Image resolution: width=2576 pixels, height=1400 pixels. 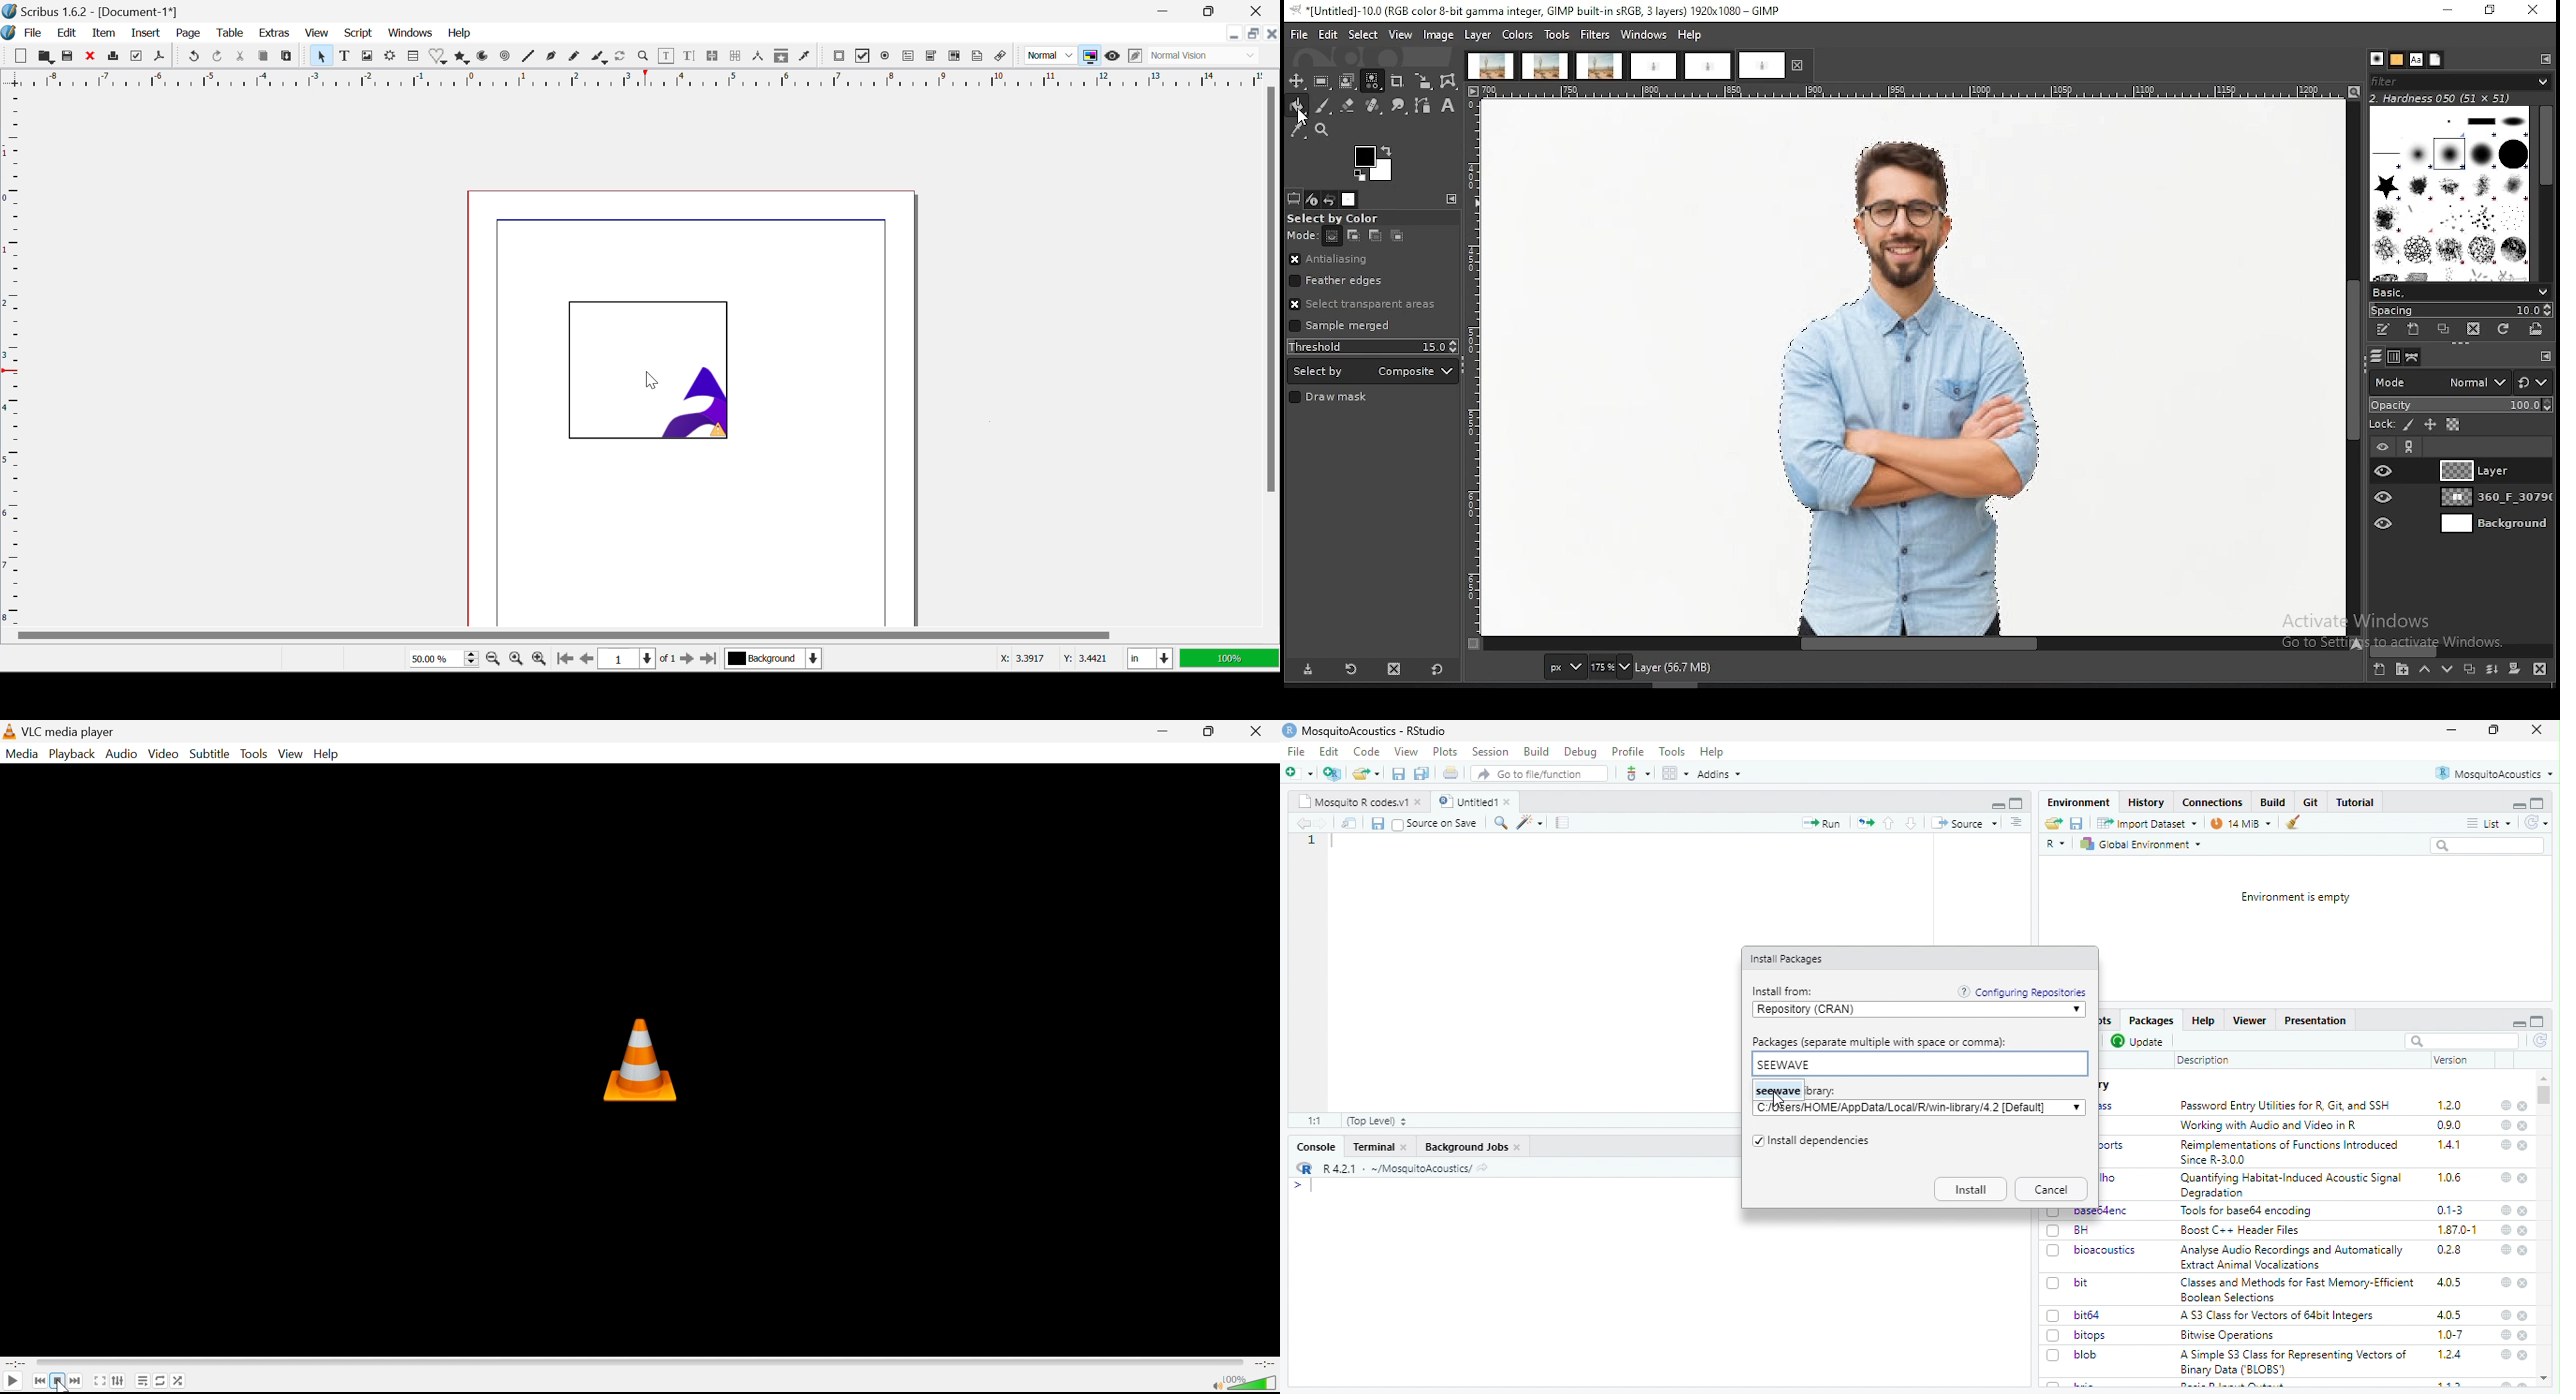 What do you see at coordinates (2022, 992) in the screenshot?
I see `7 Configuring Repositories` at bounding box center [2022, 992].